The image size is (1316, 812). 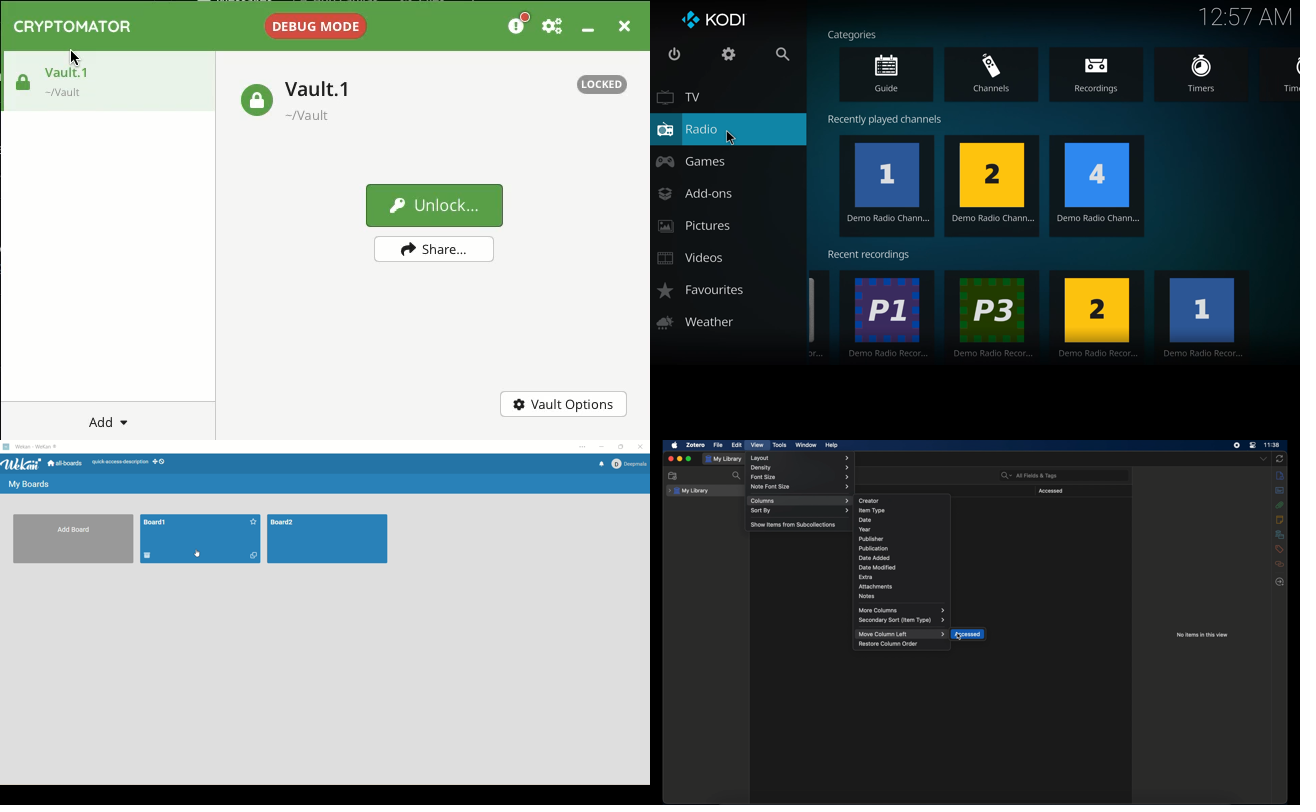 What do you see at coordinates (23, 465) in the screenshot?
I see `wekan` at bounding box center [23, 465].